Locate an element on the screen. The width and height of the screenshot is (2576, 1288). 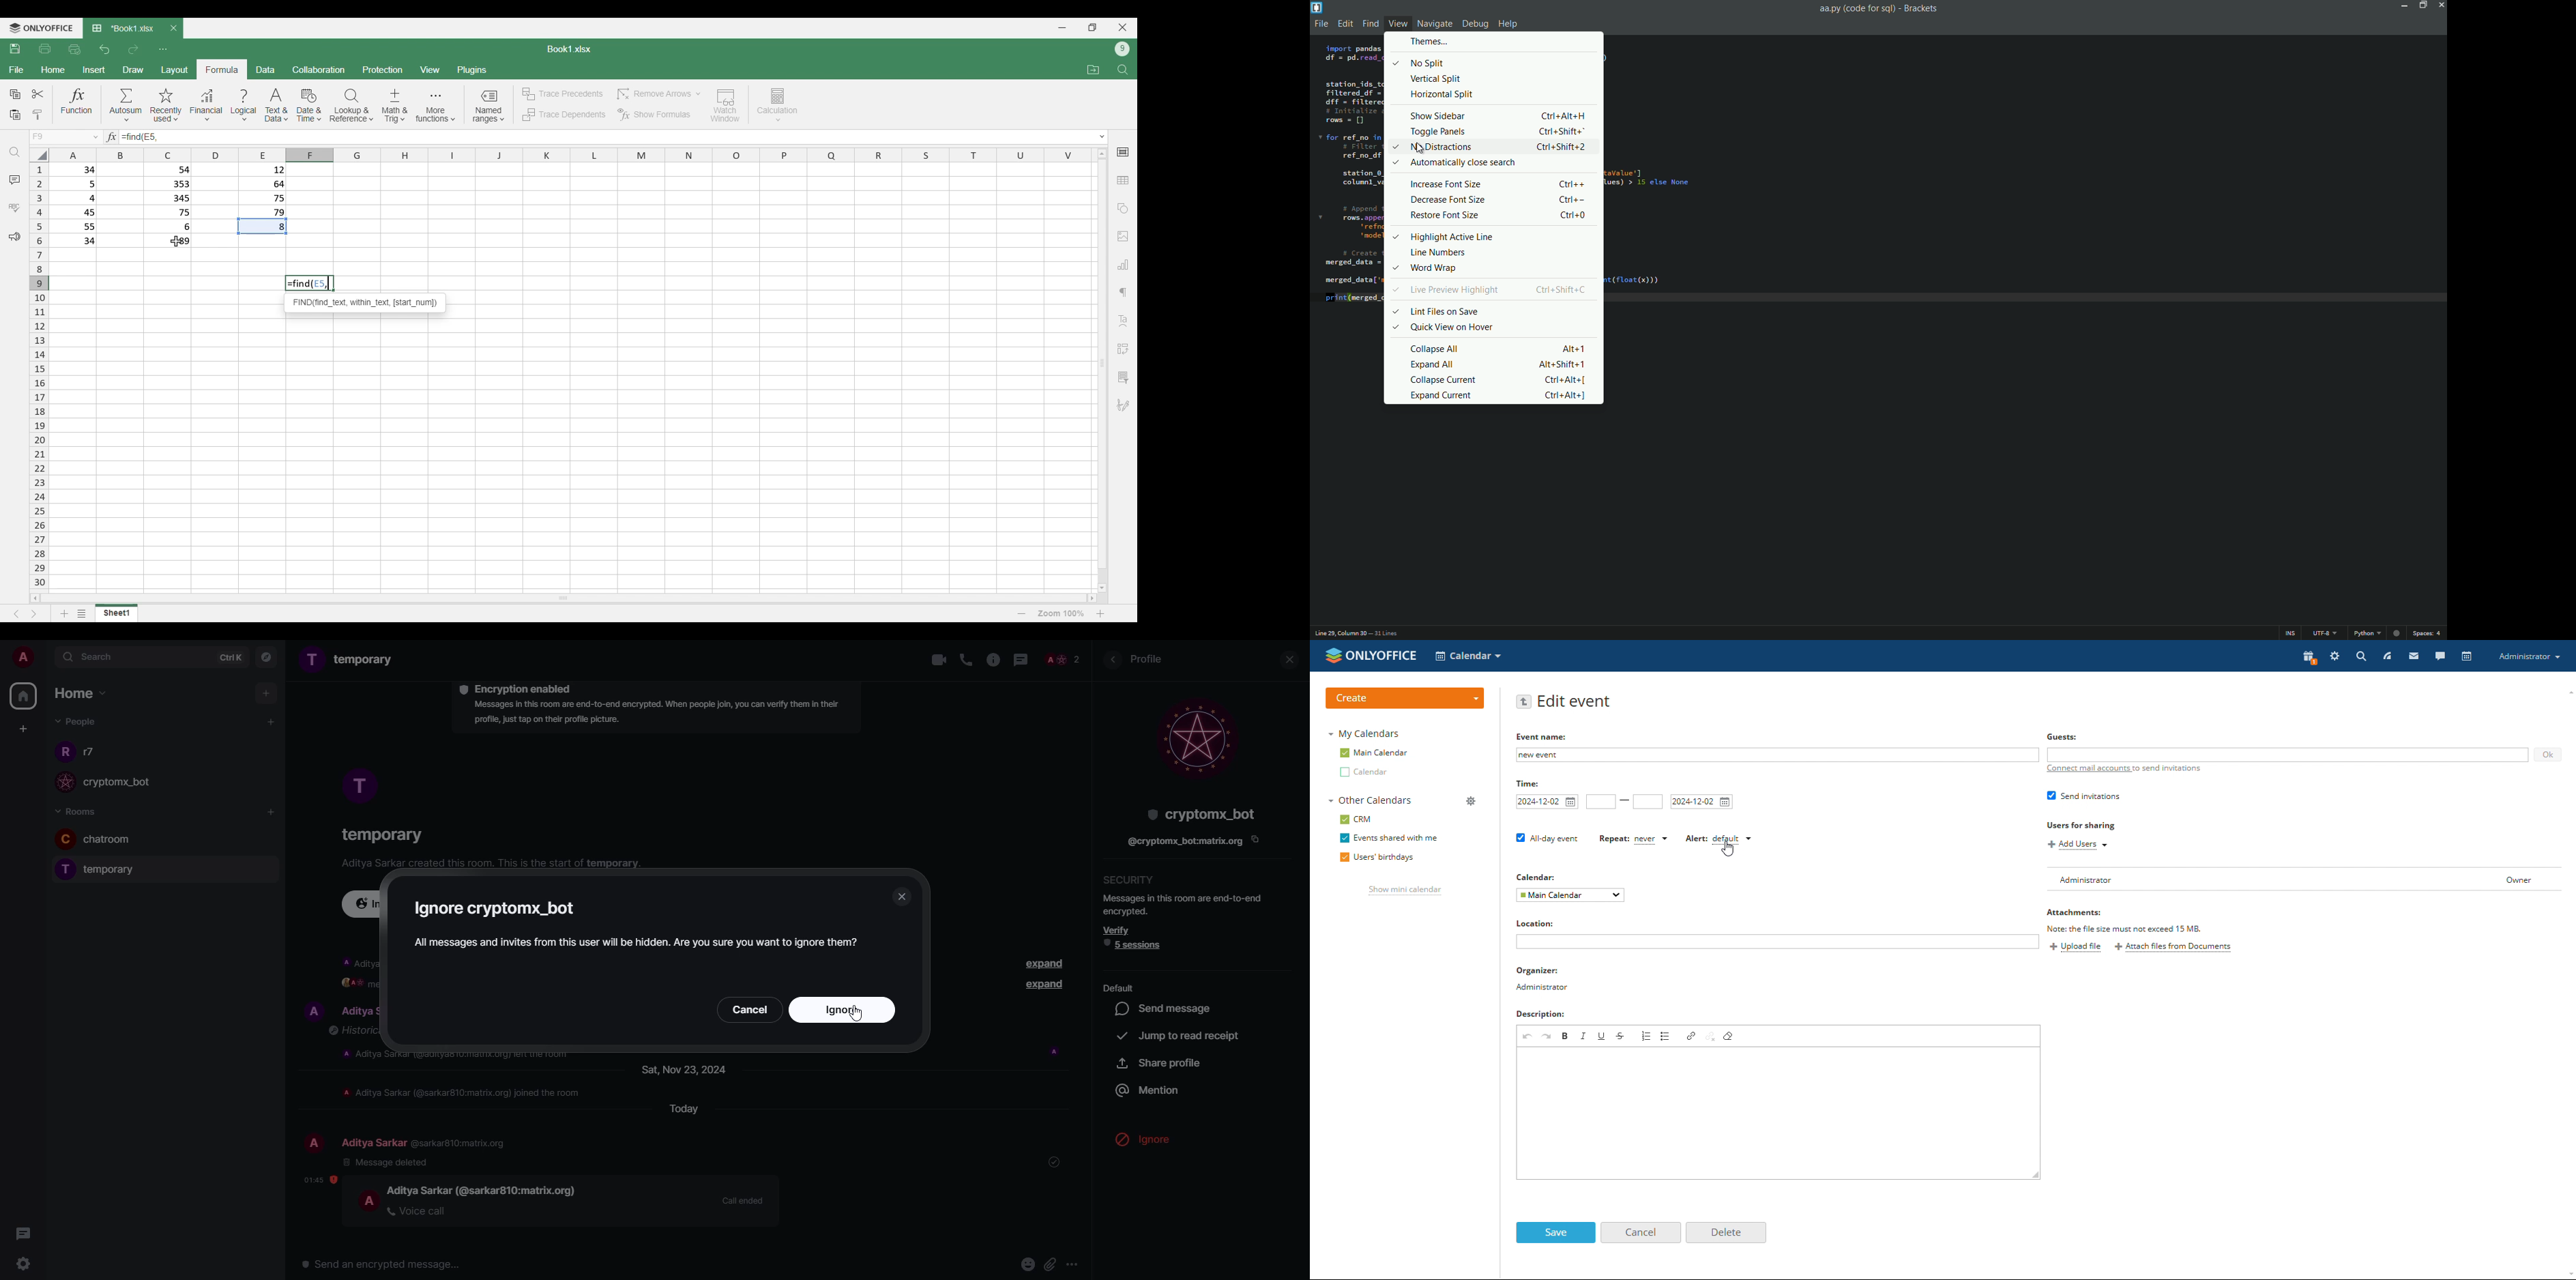
Quick view on hover is located at coordinates (1444, 327).